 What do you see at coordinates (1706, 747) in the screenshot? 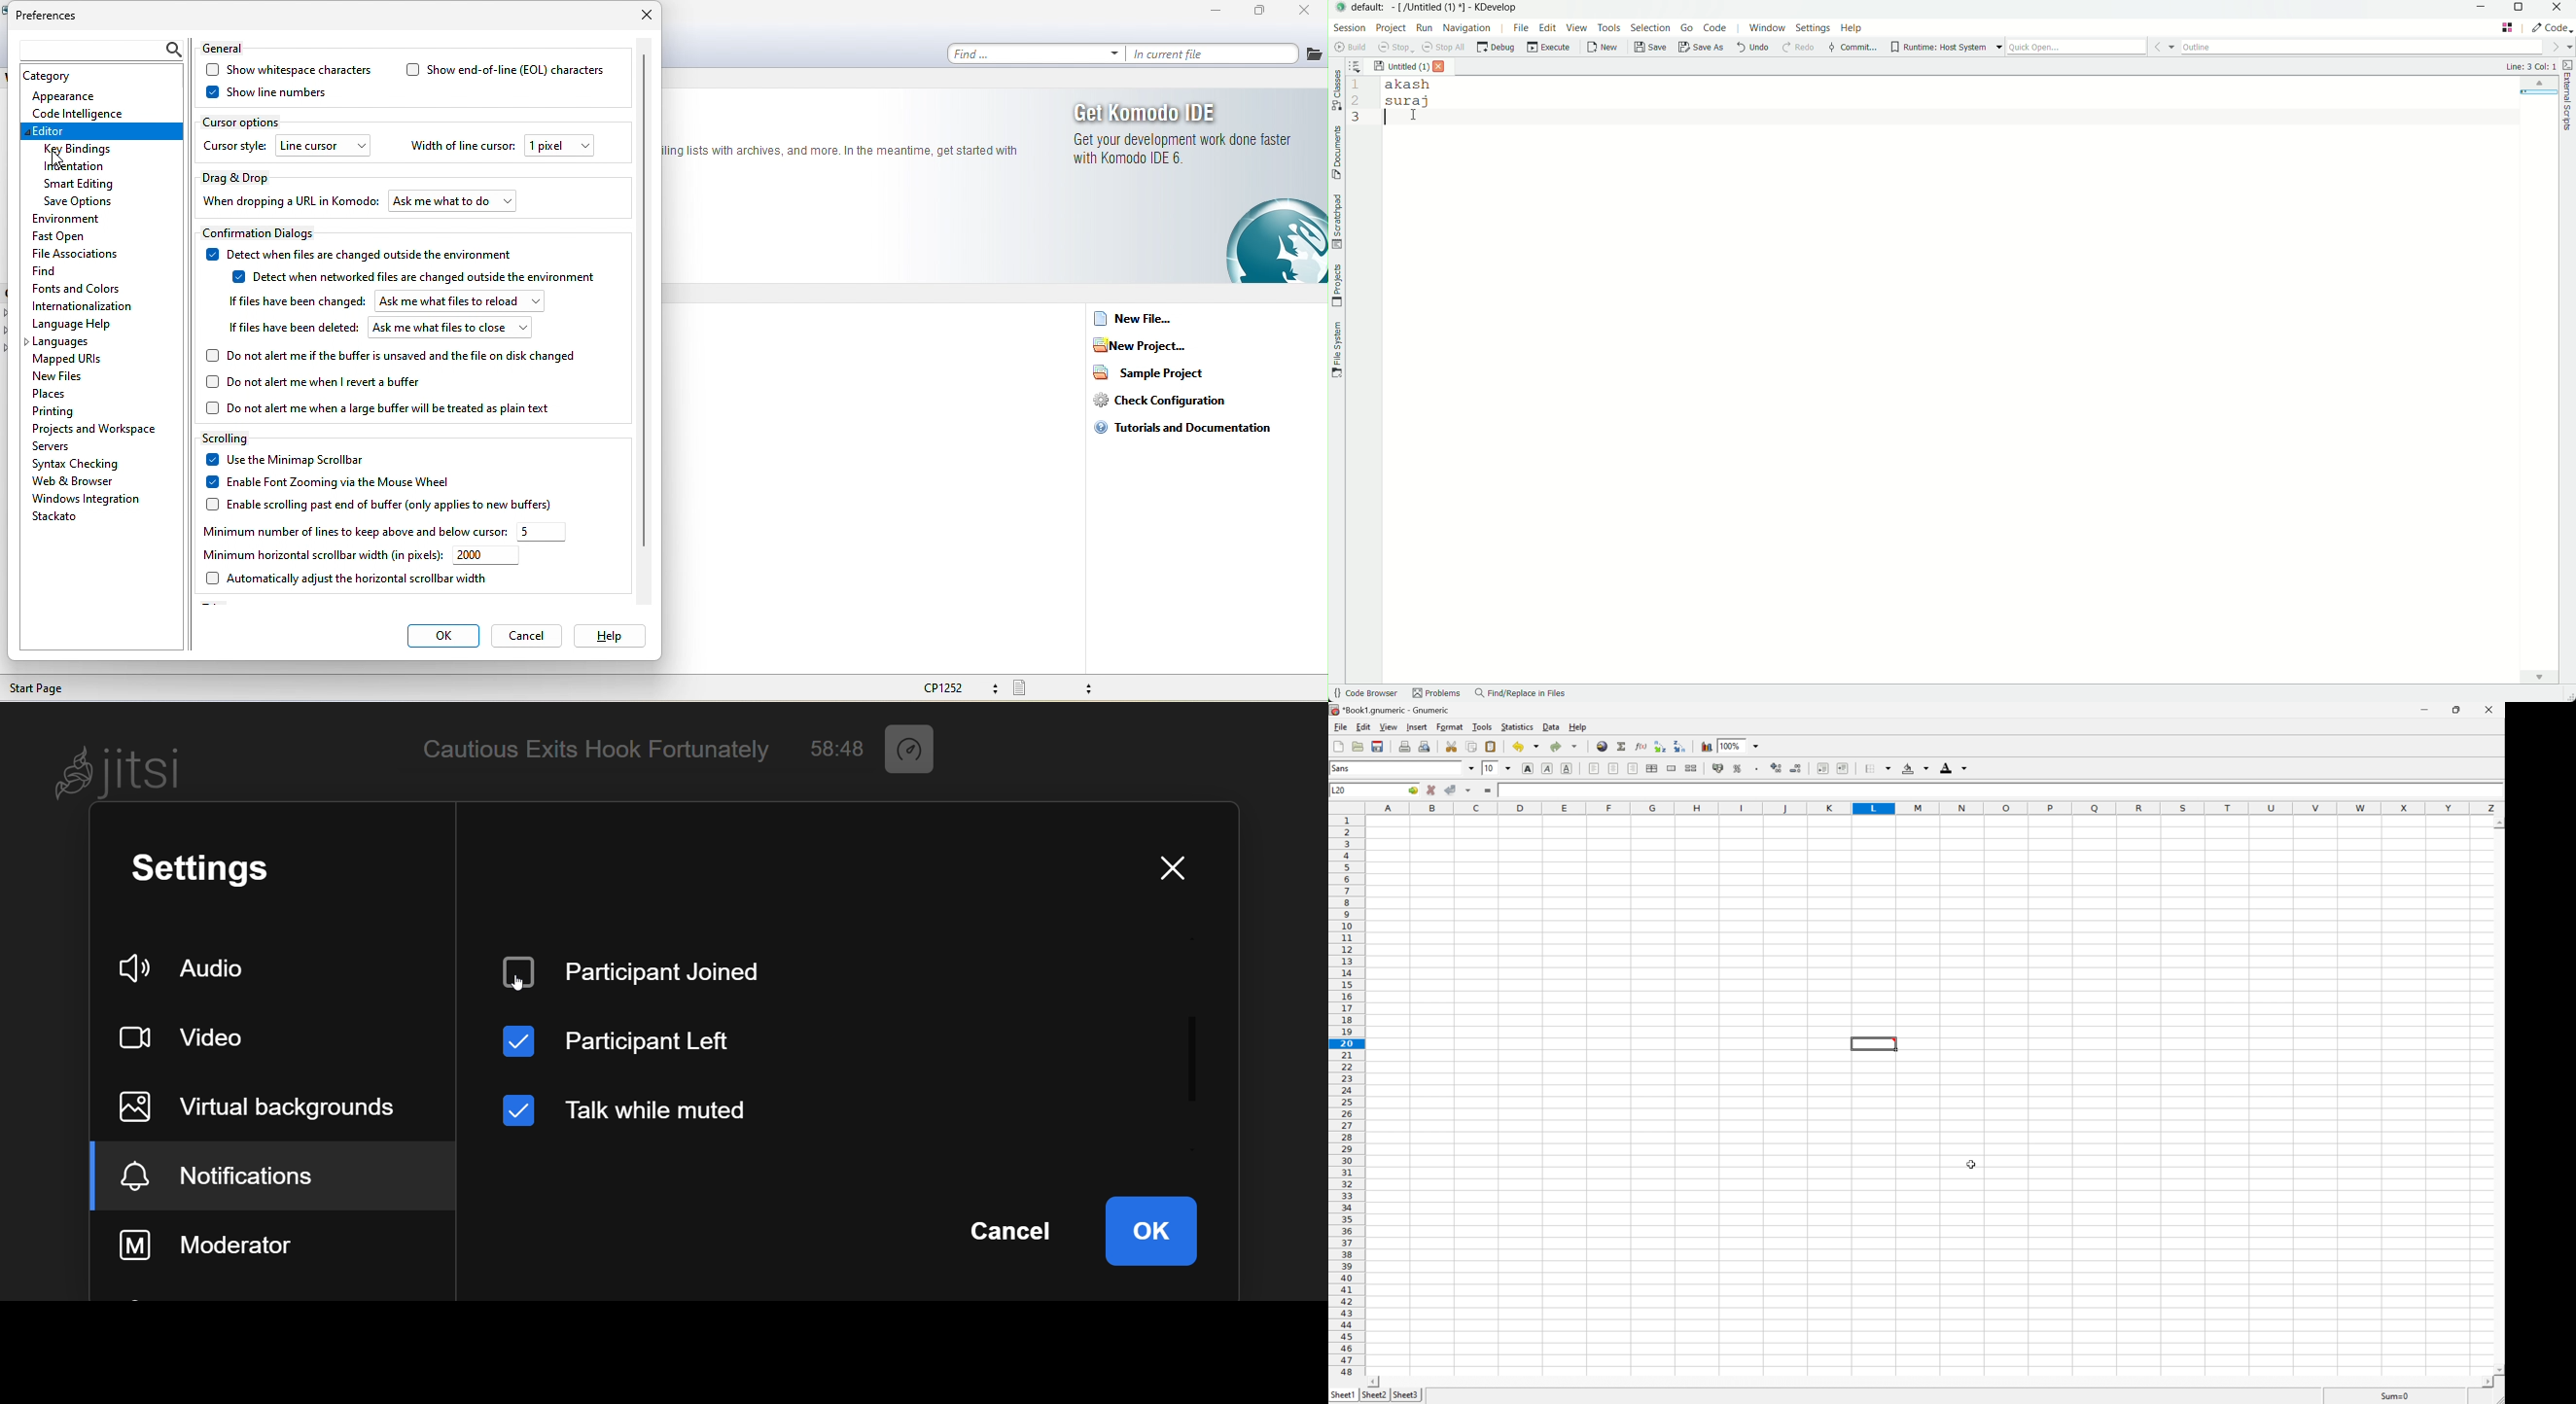
I see `Insert a chart` at bounding box center [1706, 747].